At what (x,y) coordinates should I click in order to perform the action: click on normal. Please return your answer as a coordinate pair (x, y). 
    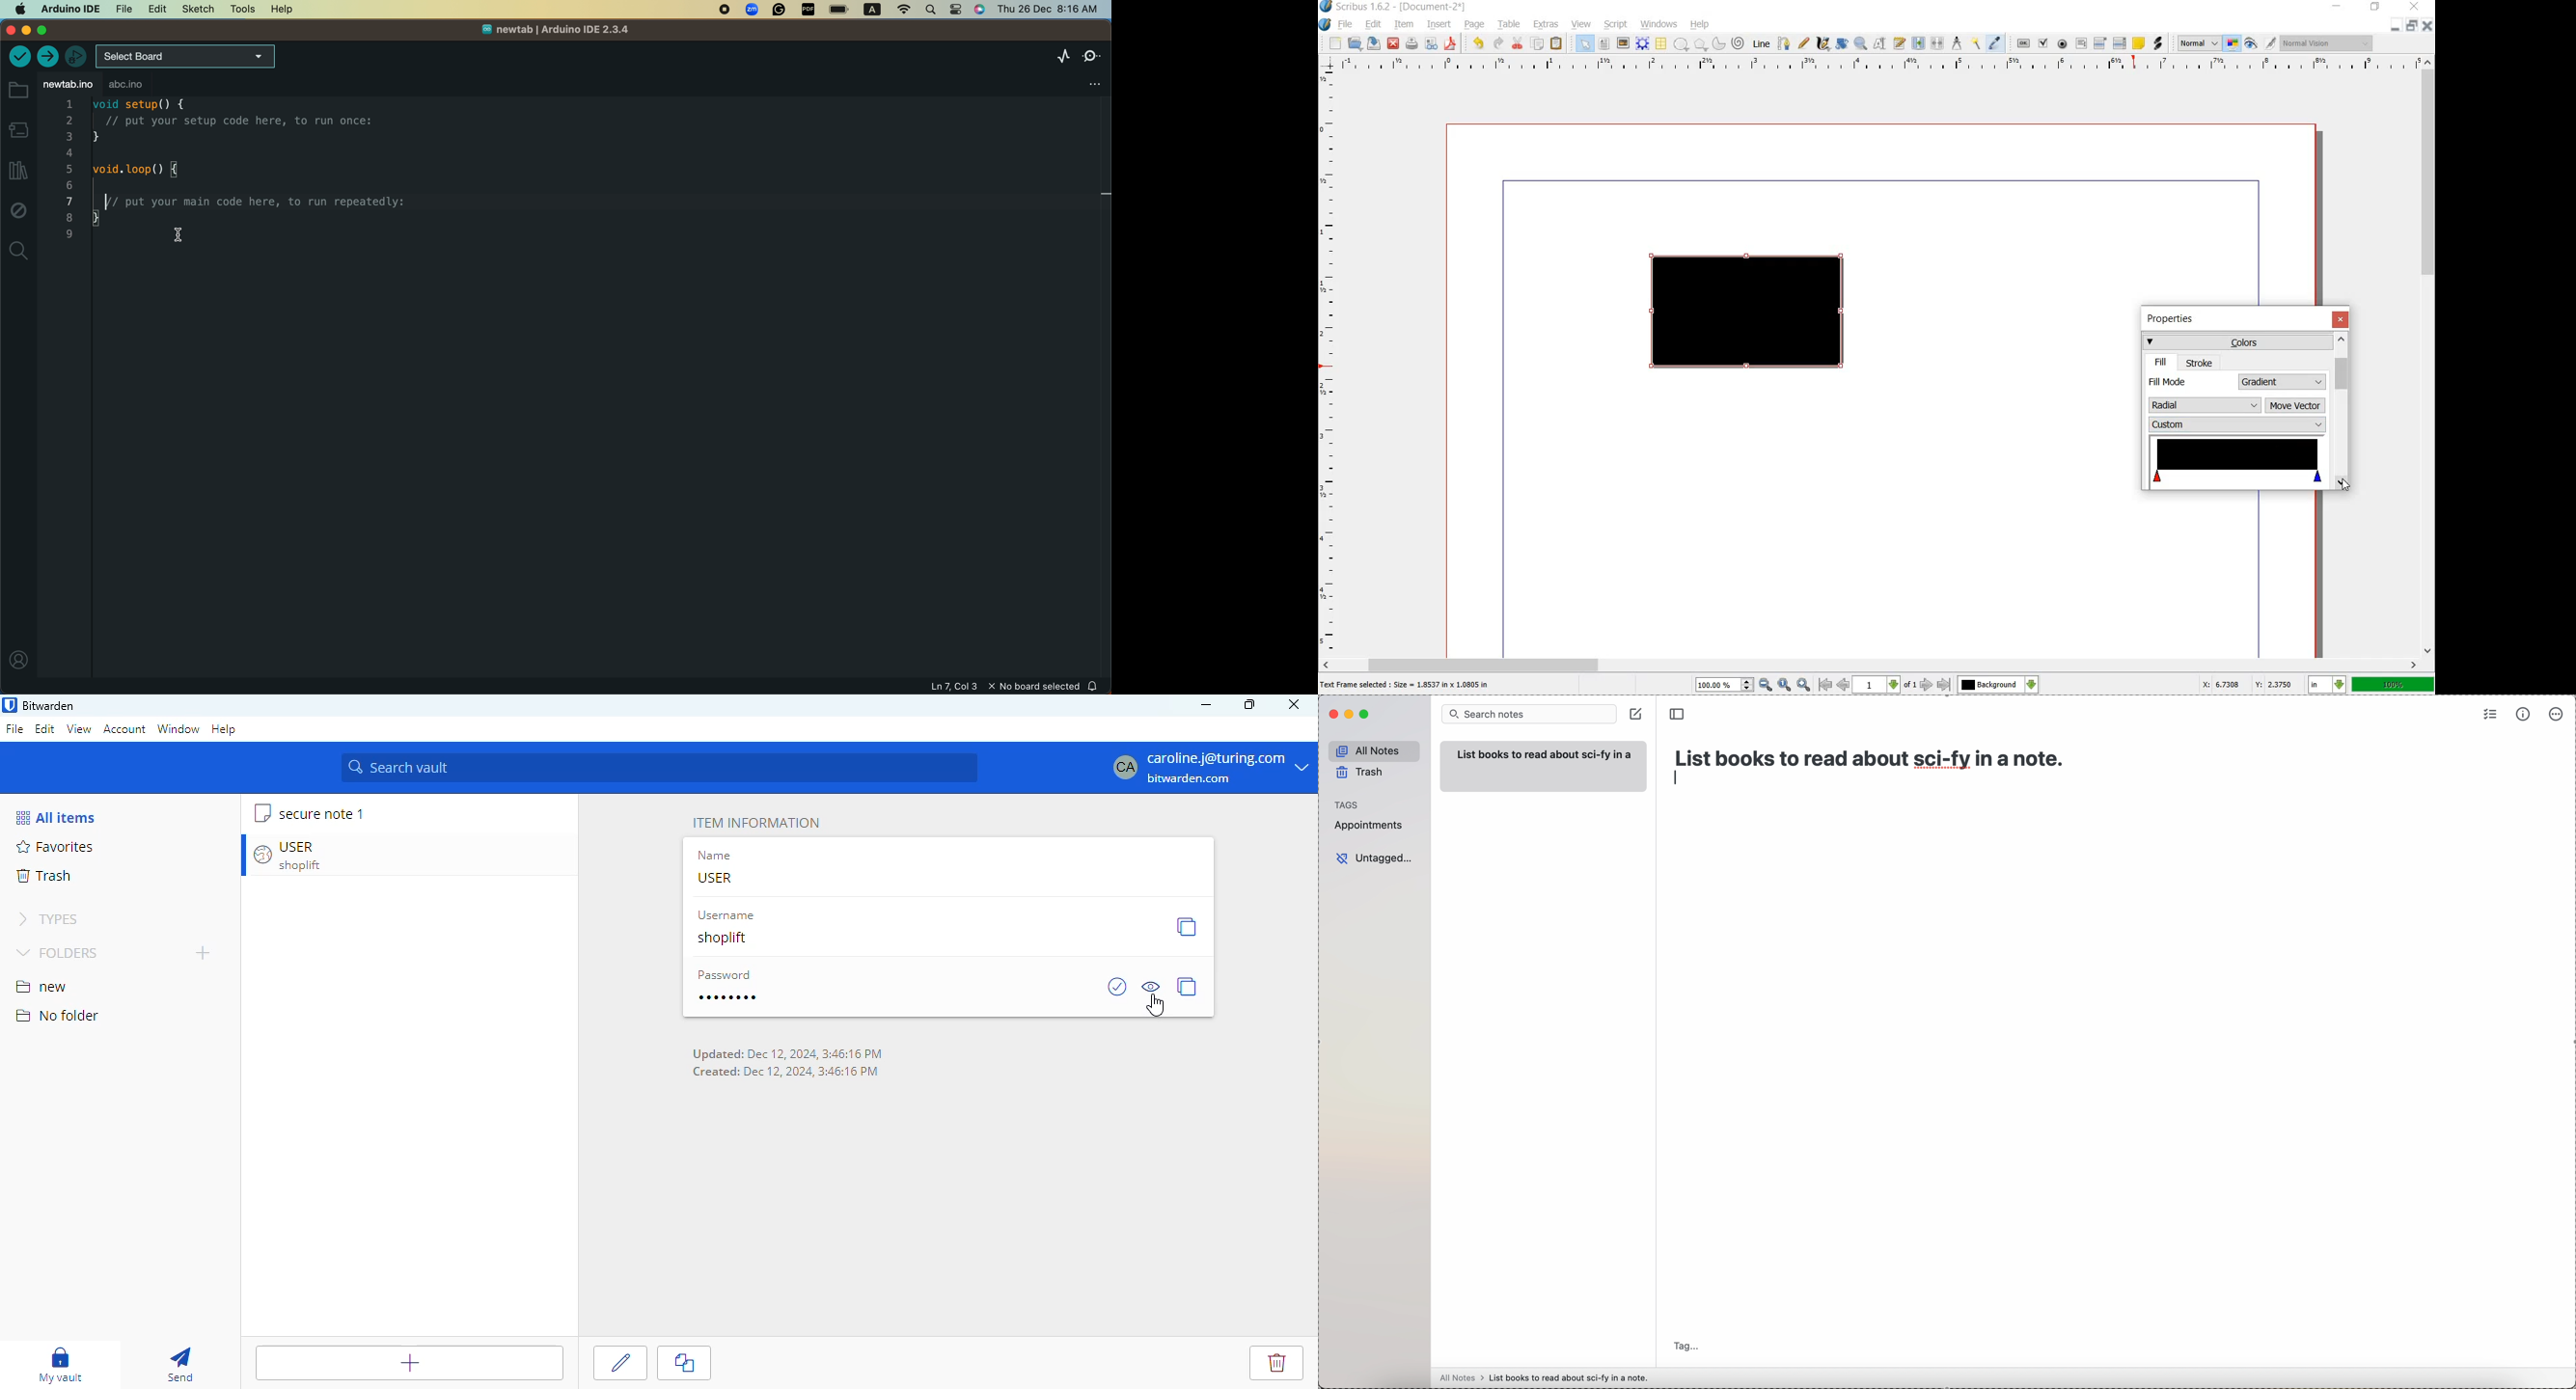
    Looking at the image, I should click on (2200, 44).